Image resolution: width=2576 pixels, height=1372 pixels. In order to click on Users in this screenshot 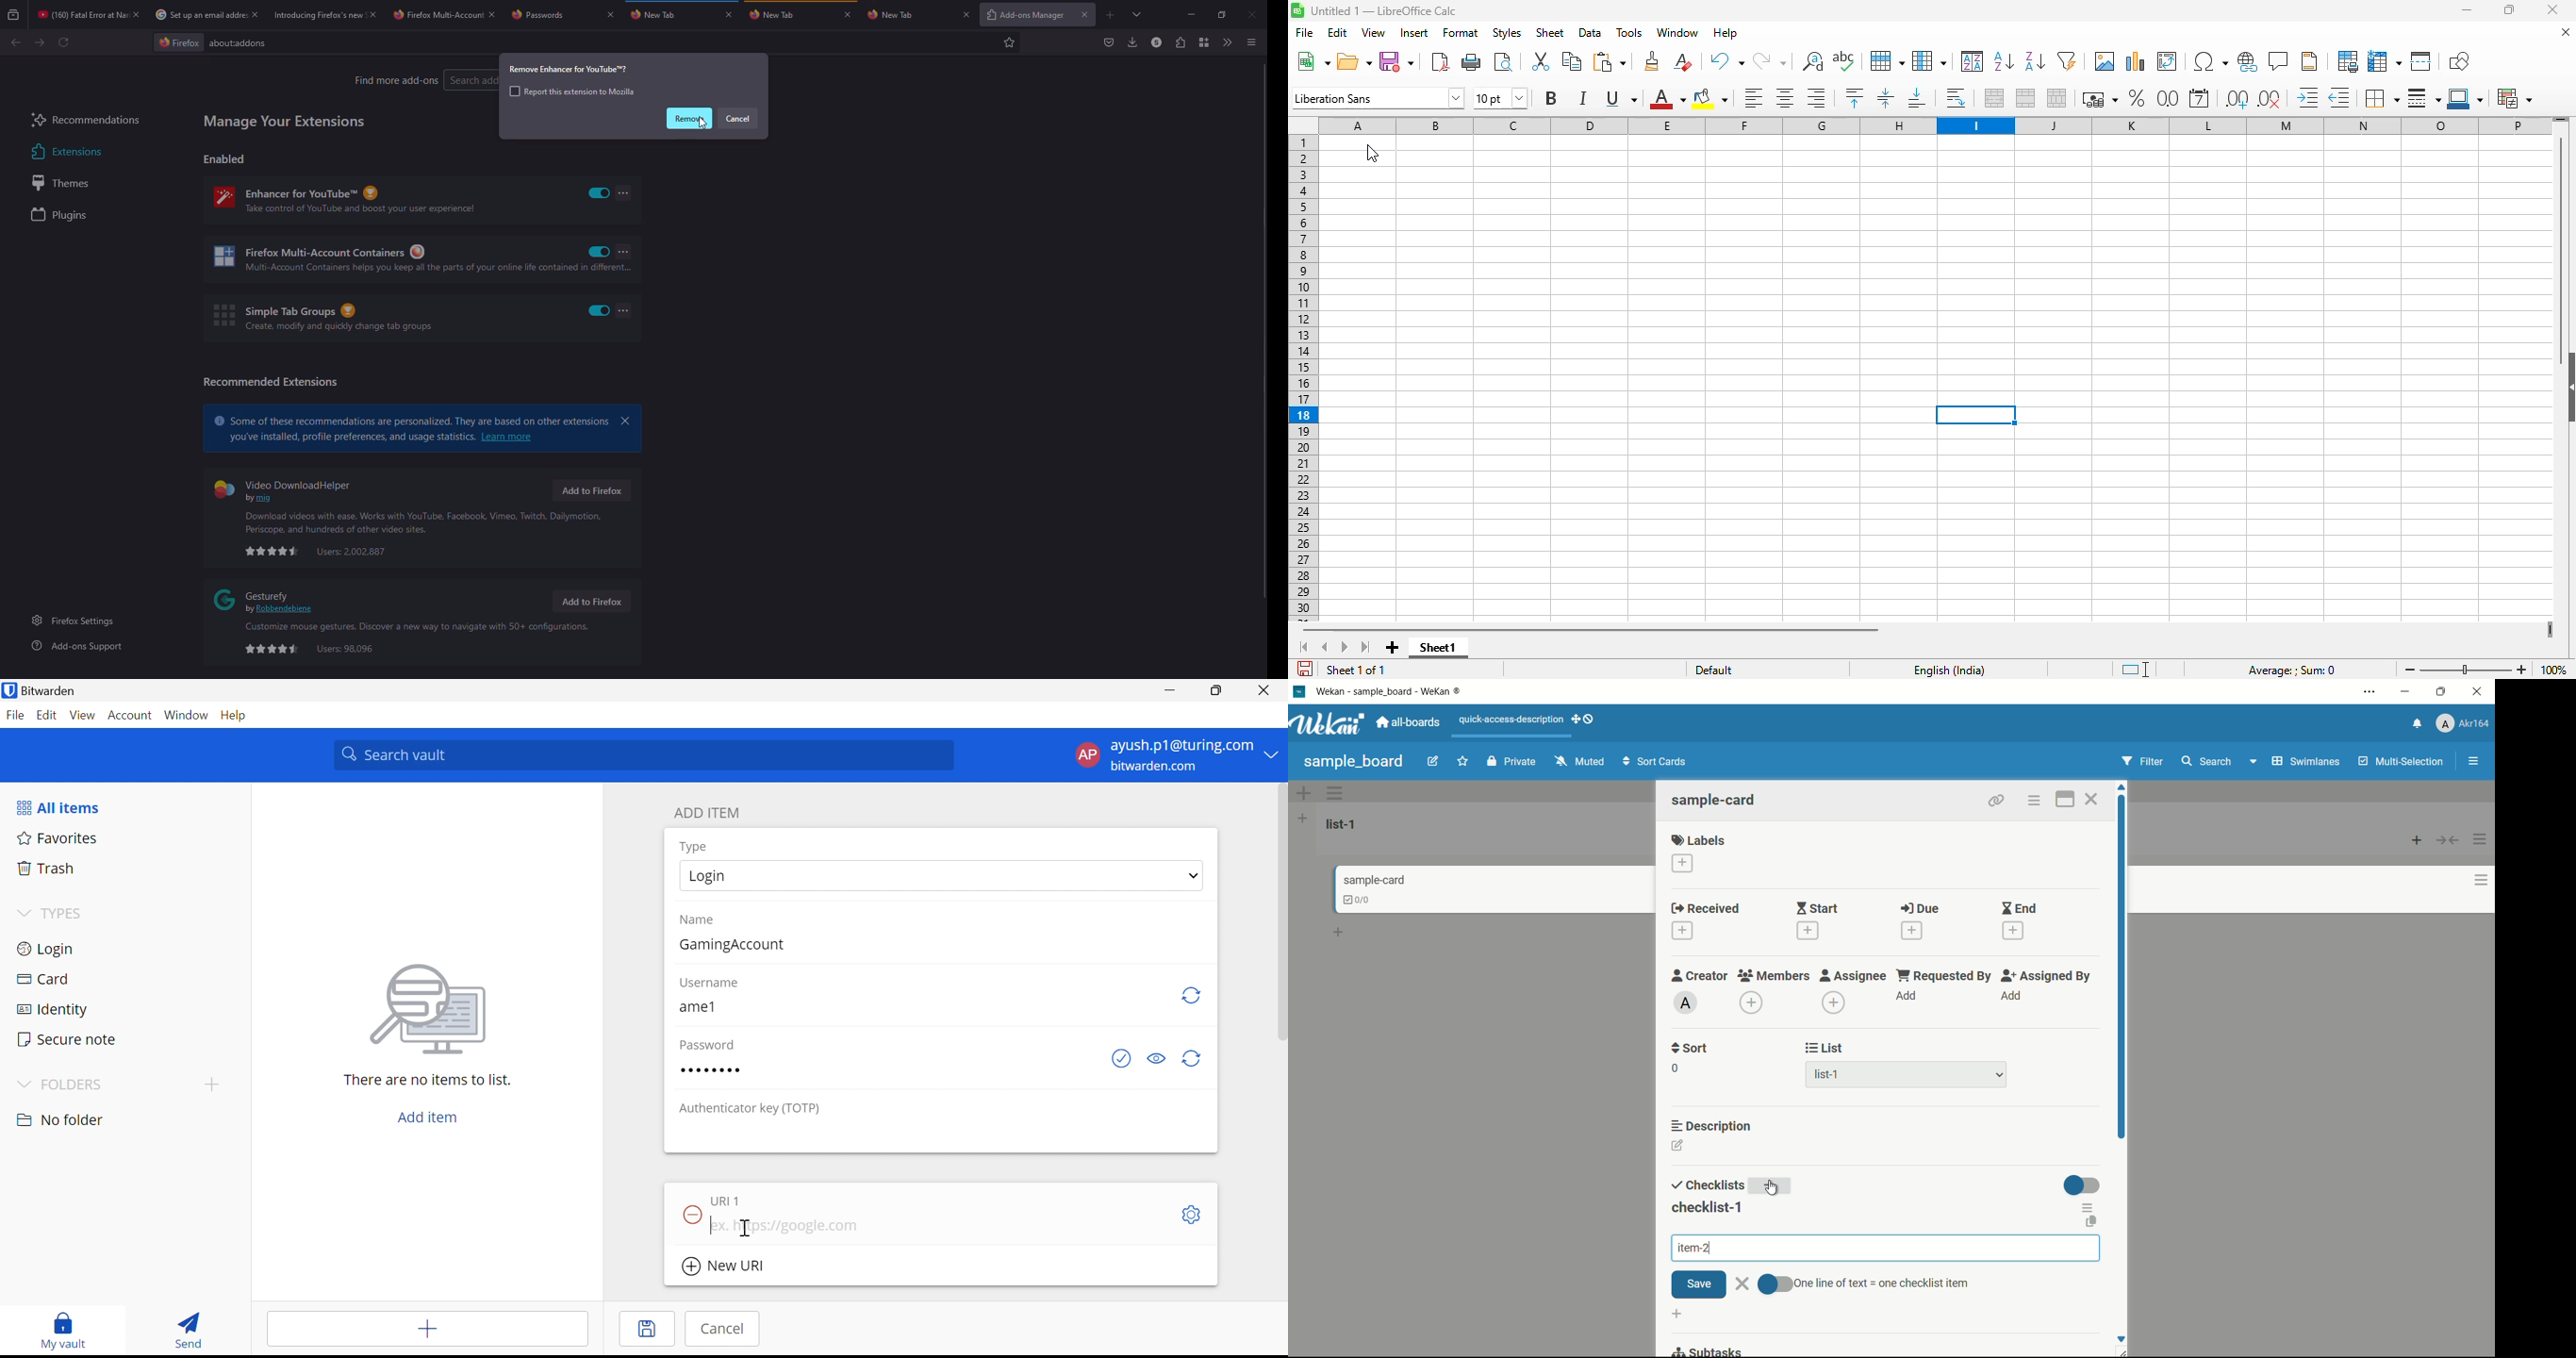, I will do `click(345, 649)`.